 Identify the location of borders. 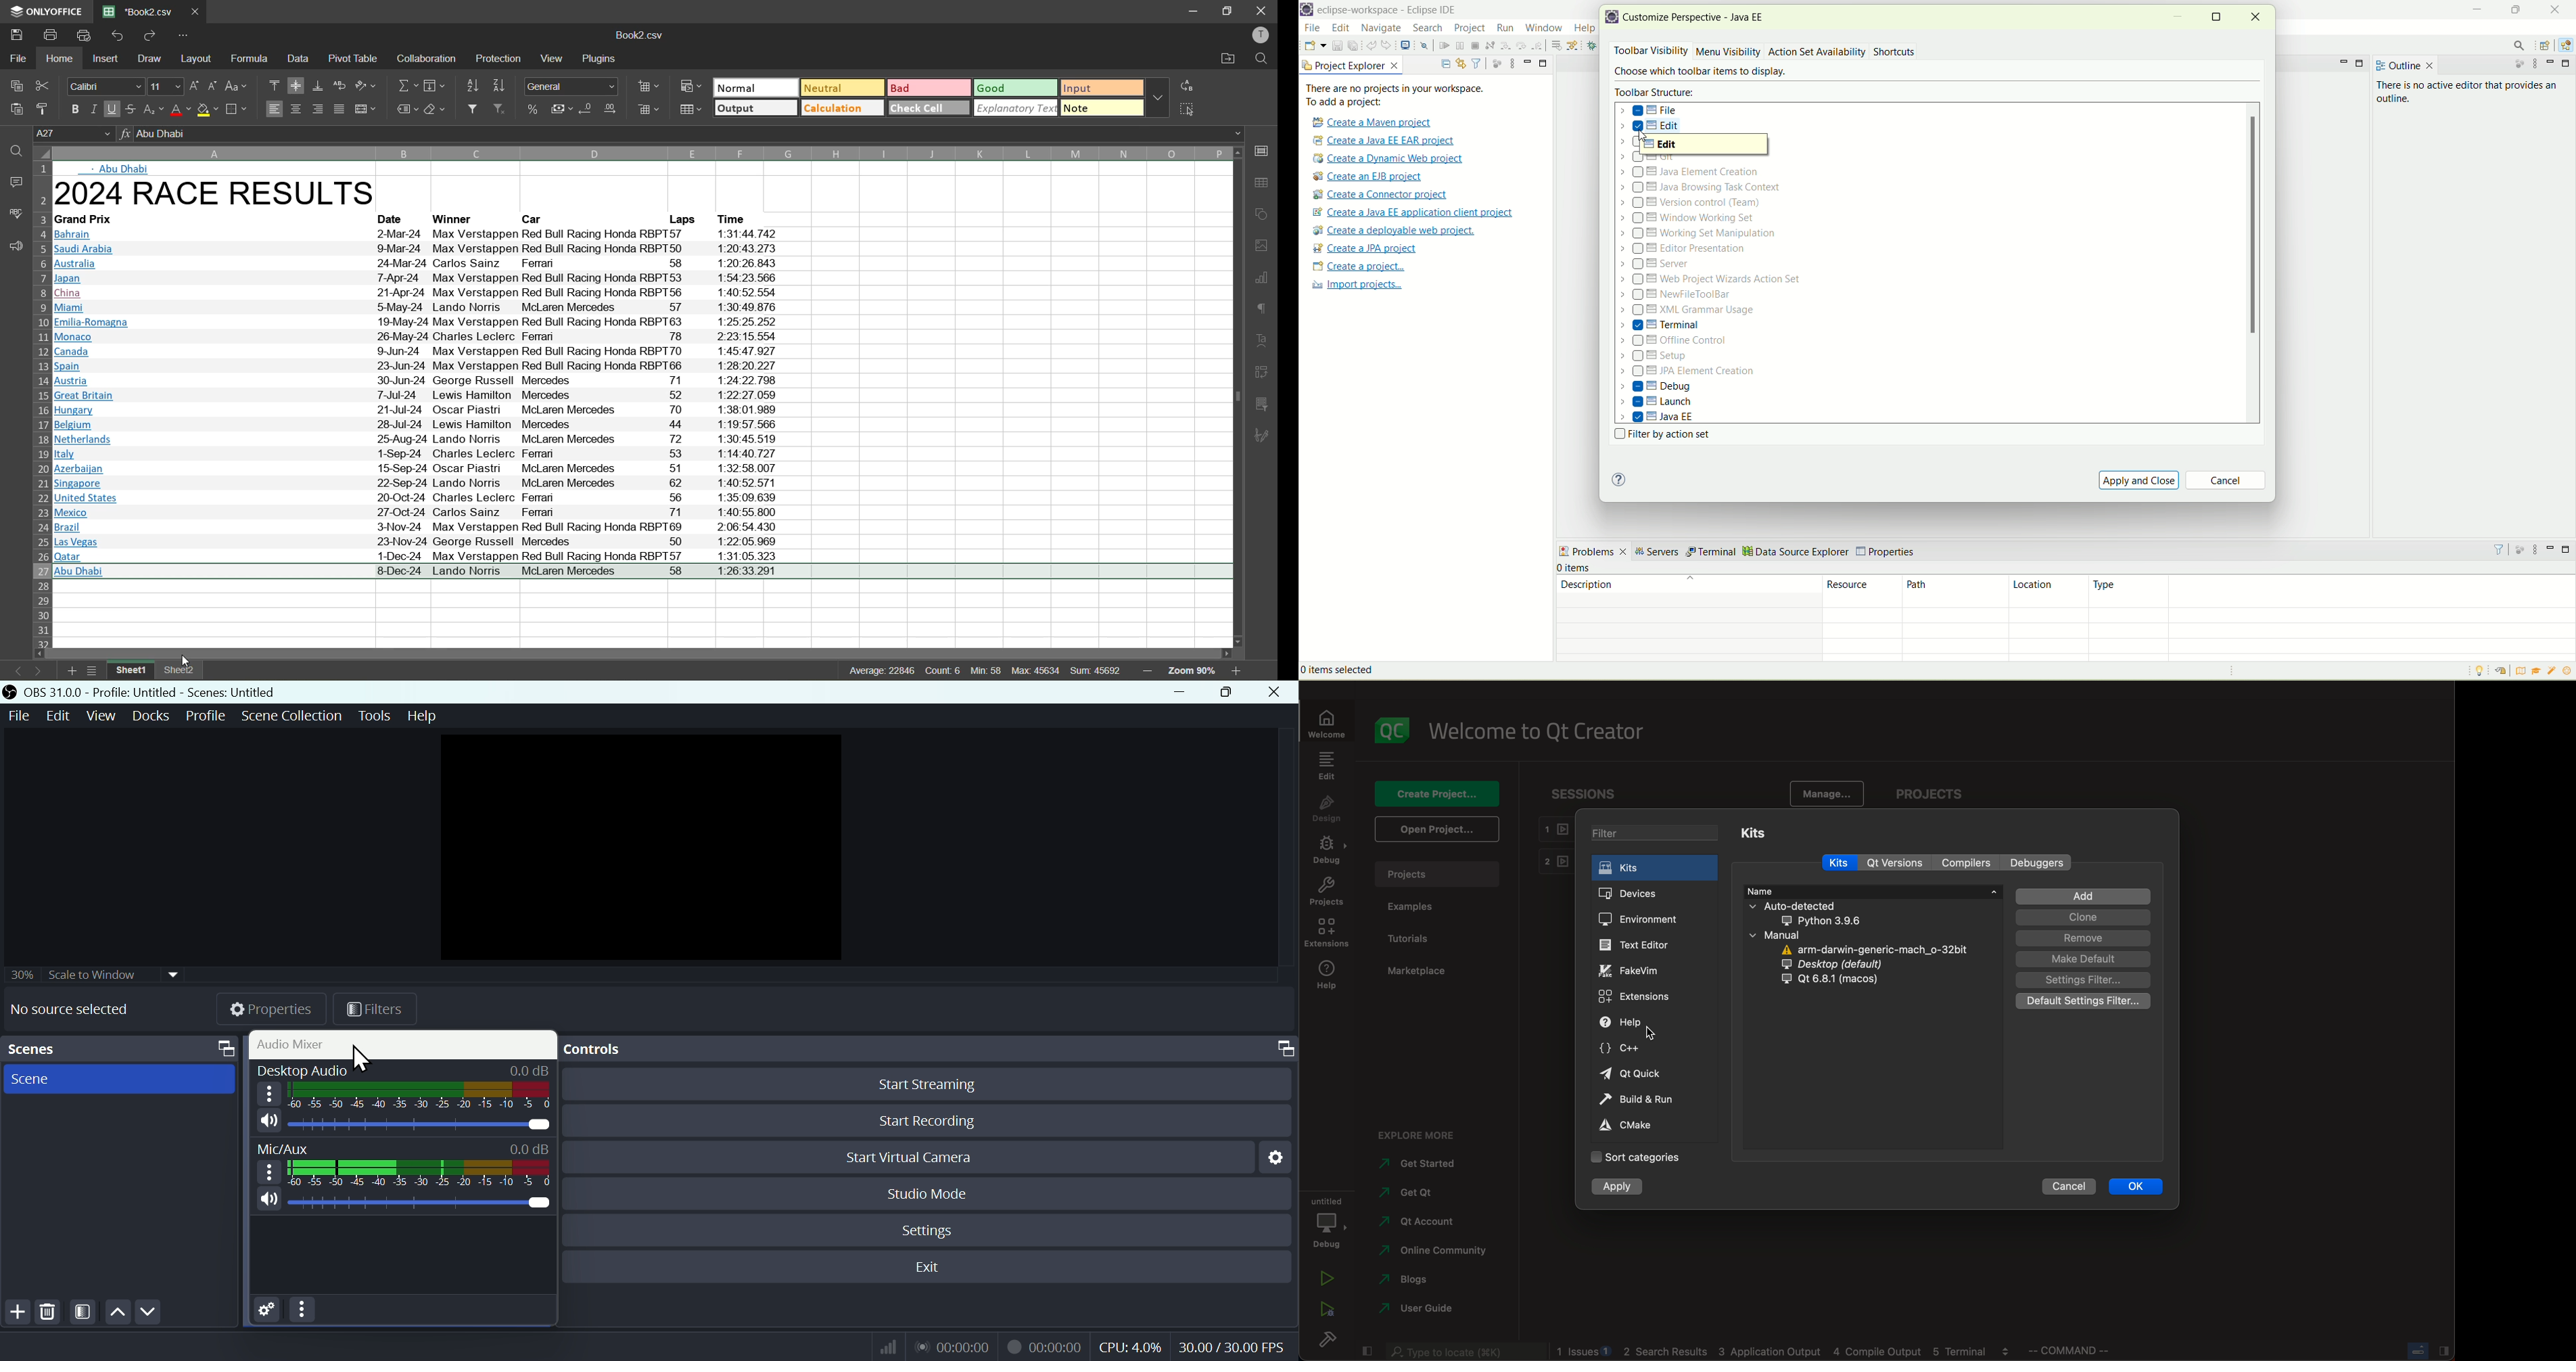
(238, 109).